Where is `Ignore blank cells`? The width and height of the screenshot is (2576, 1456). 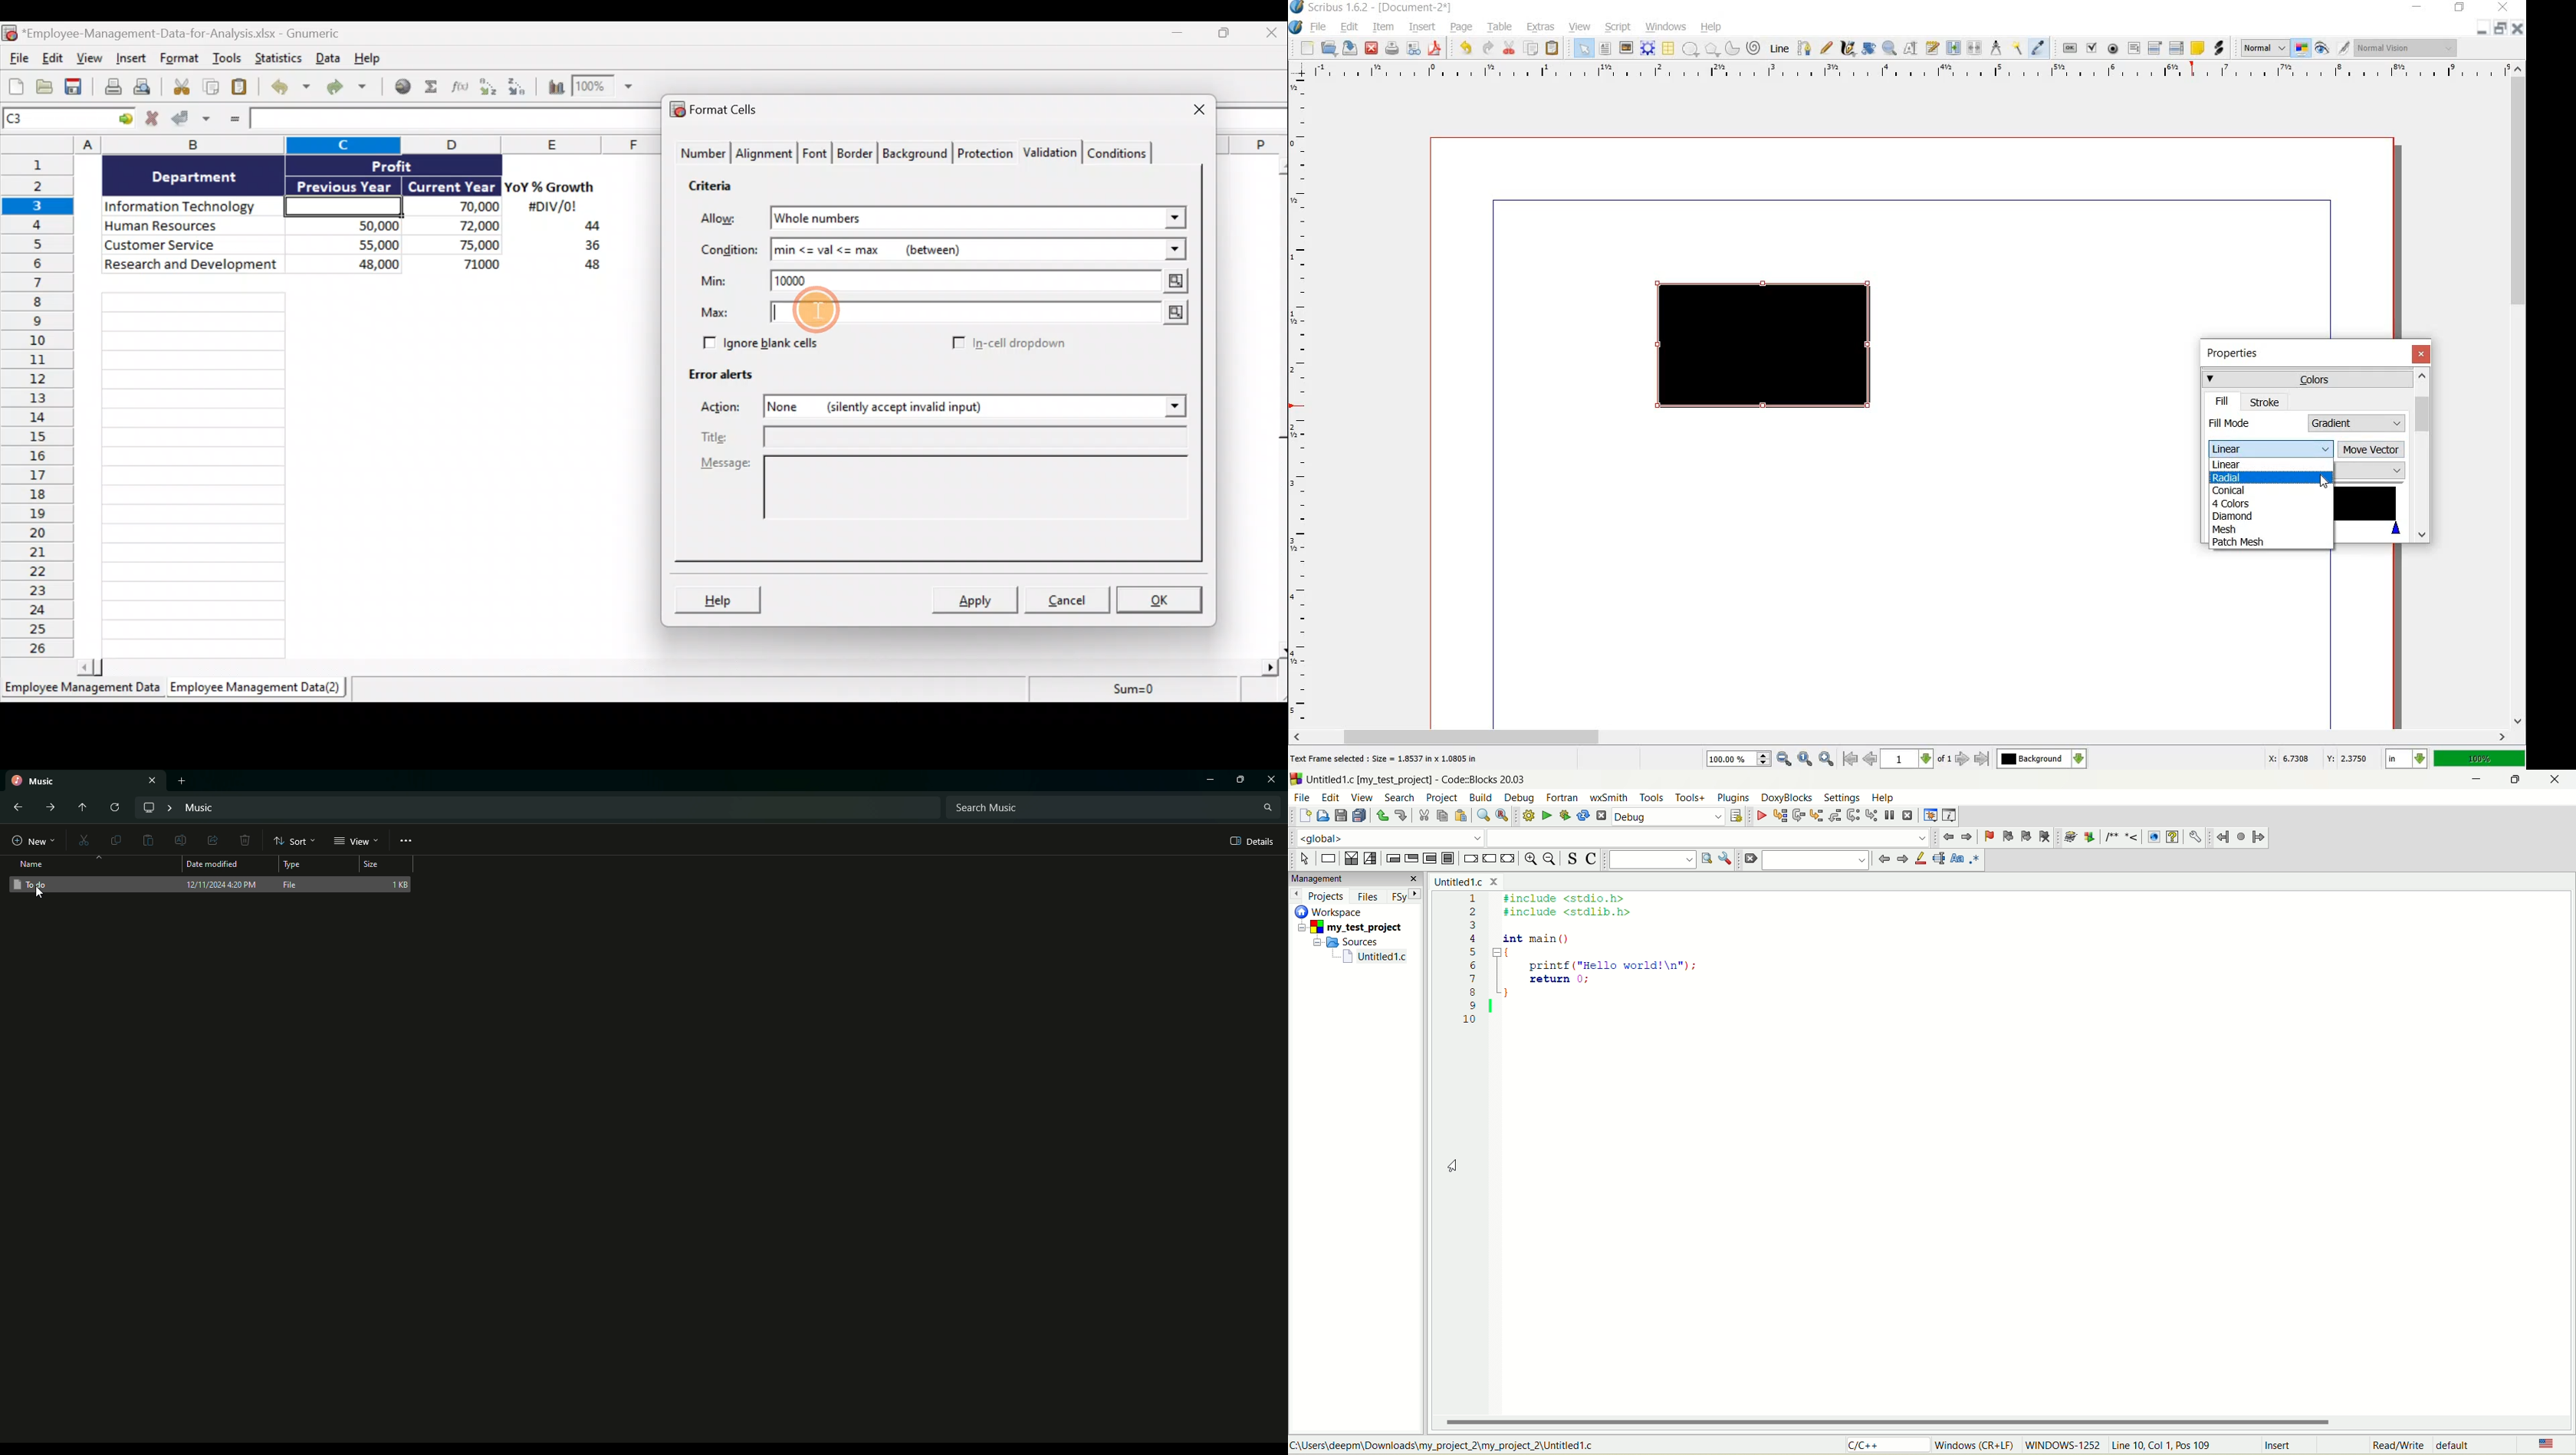
Ignore blank cells is located at coordinates (780, 343).